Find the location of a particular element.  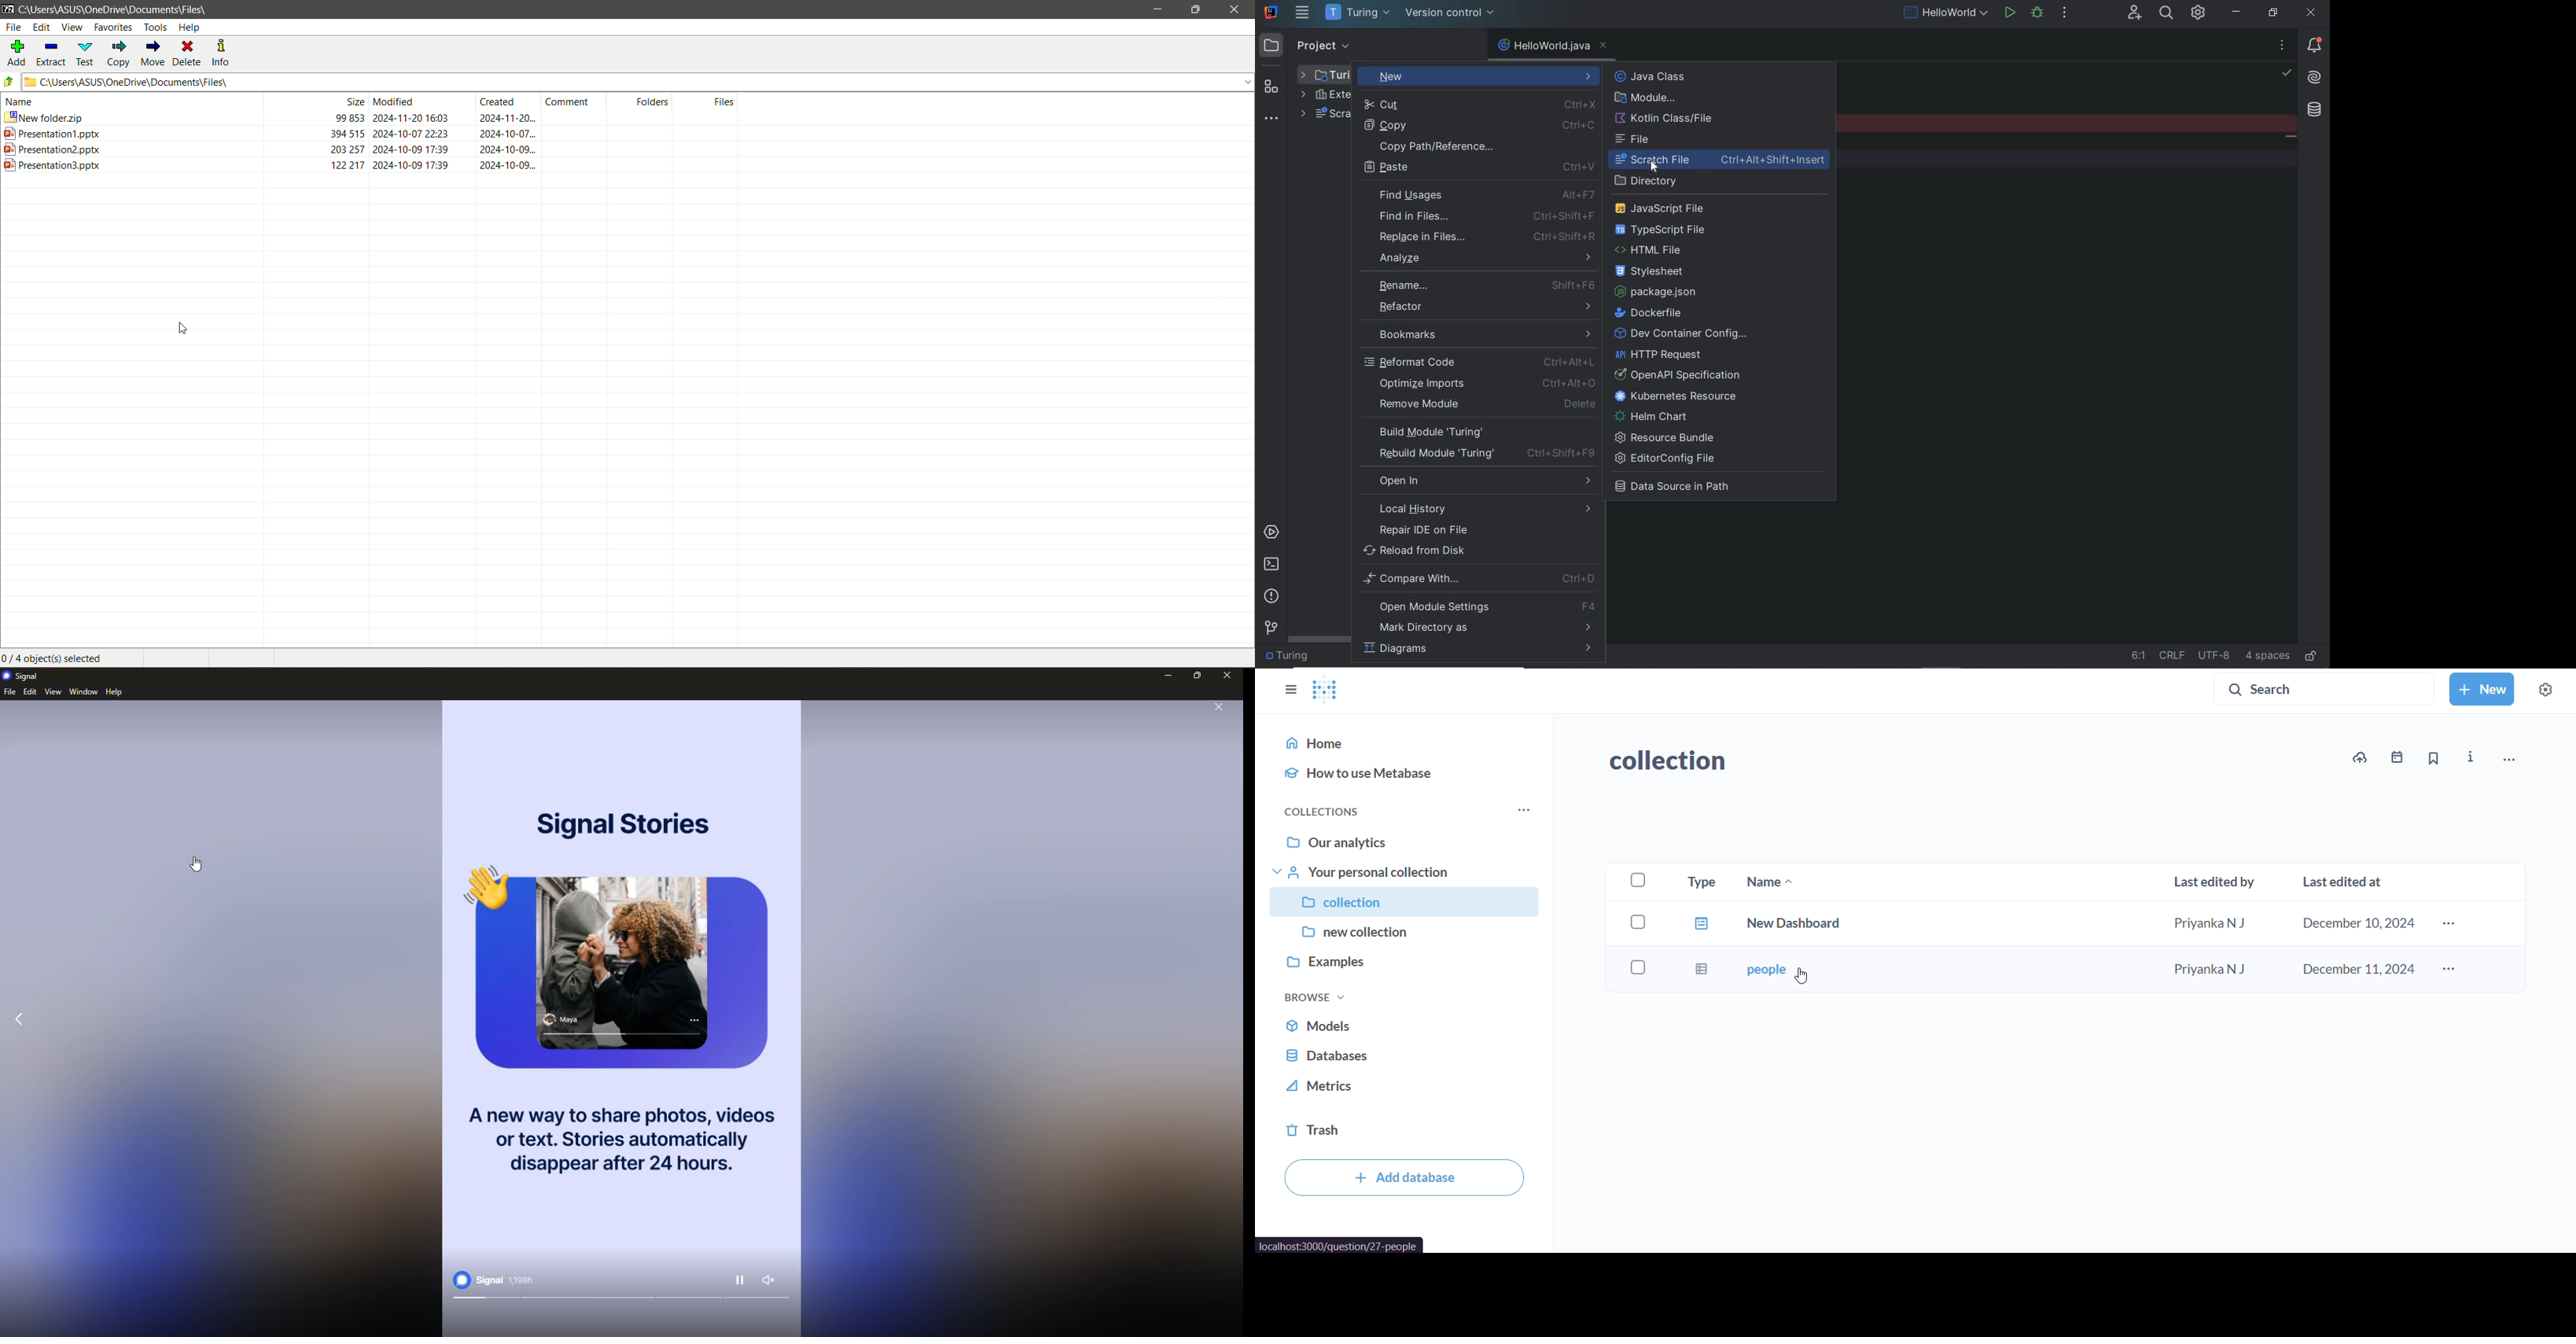

data source in path is located at coordinates (1682, 489).